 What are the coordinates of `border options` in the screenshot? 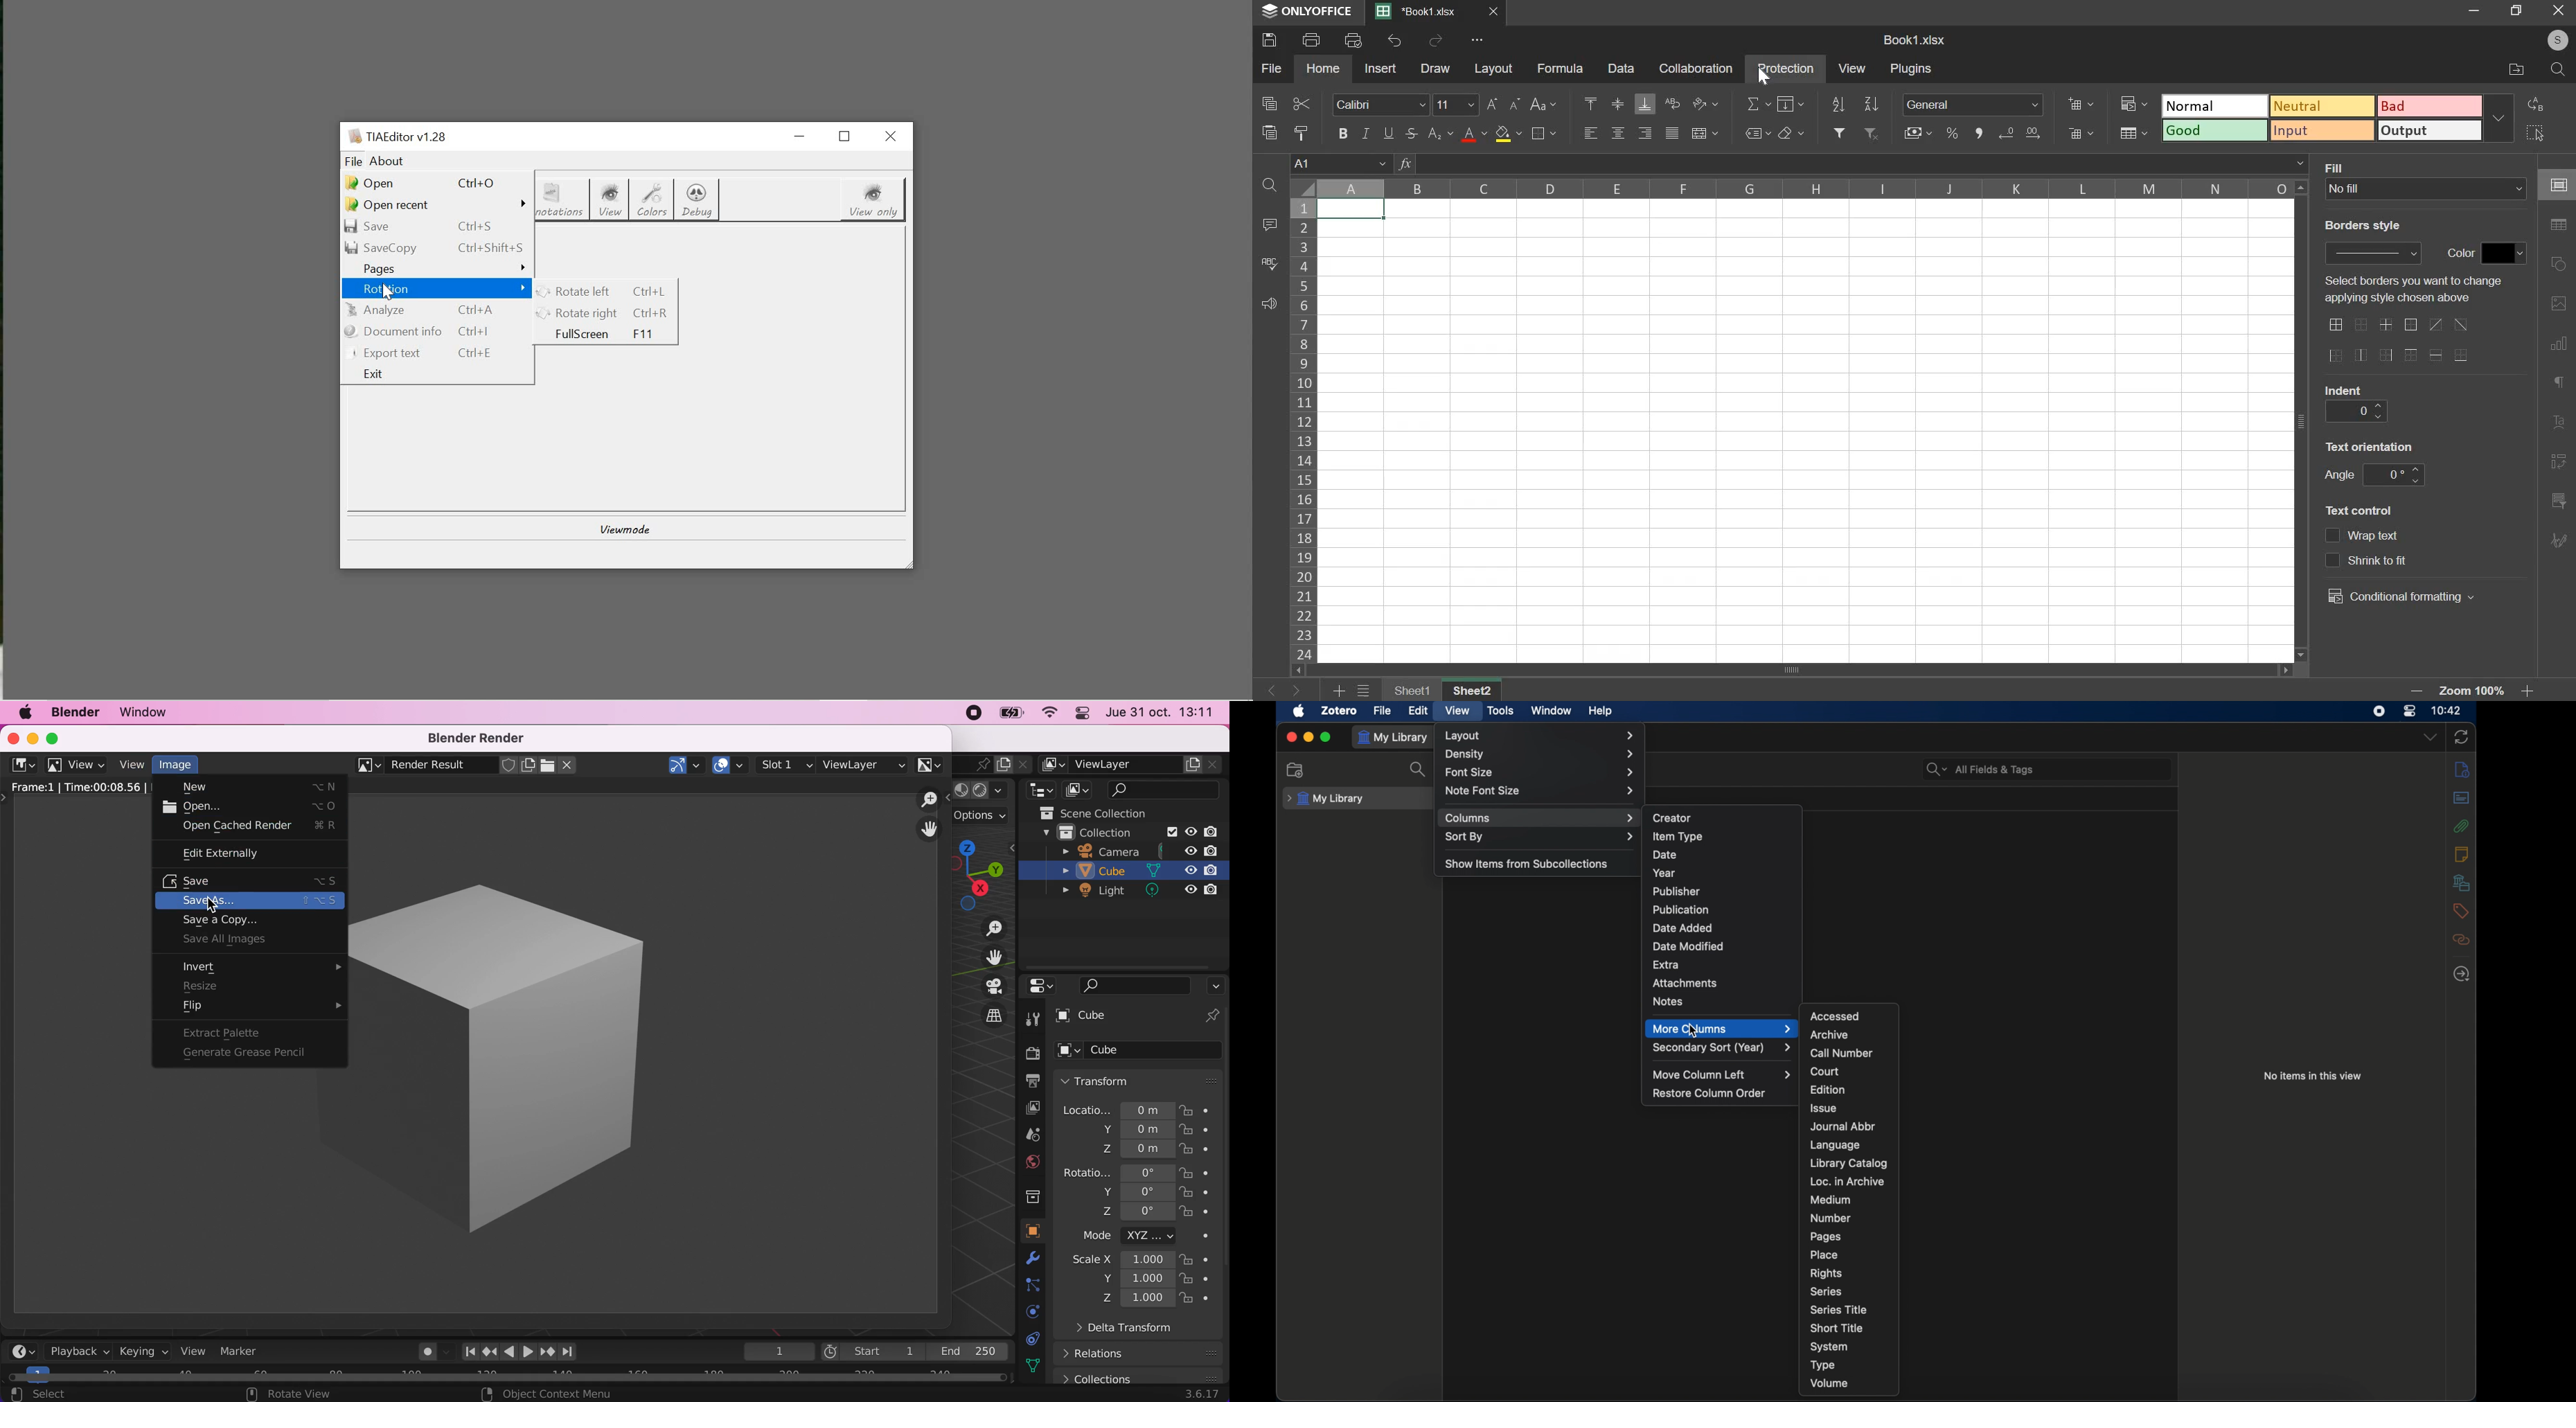 It's located at (2460, 355).